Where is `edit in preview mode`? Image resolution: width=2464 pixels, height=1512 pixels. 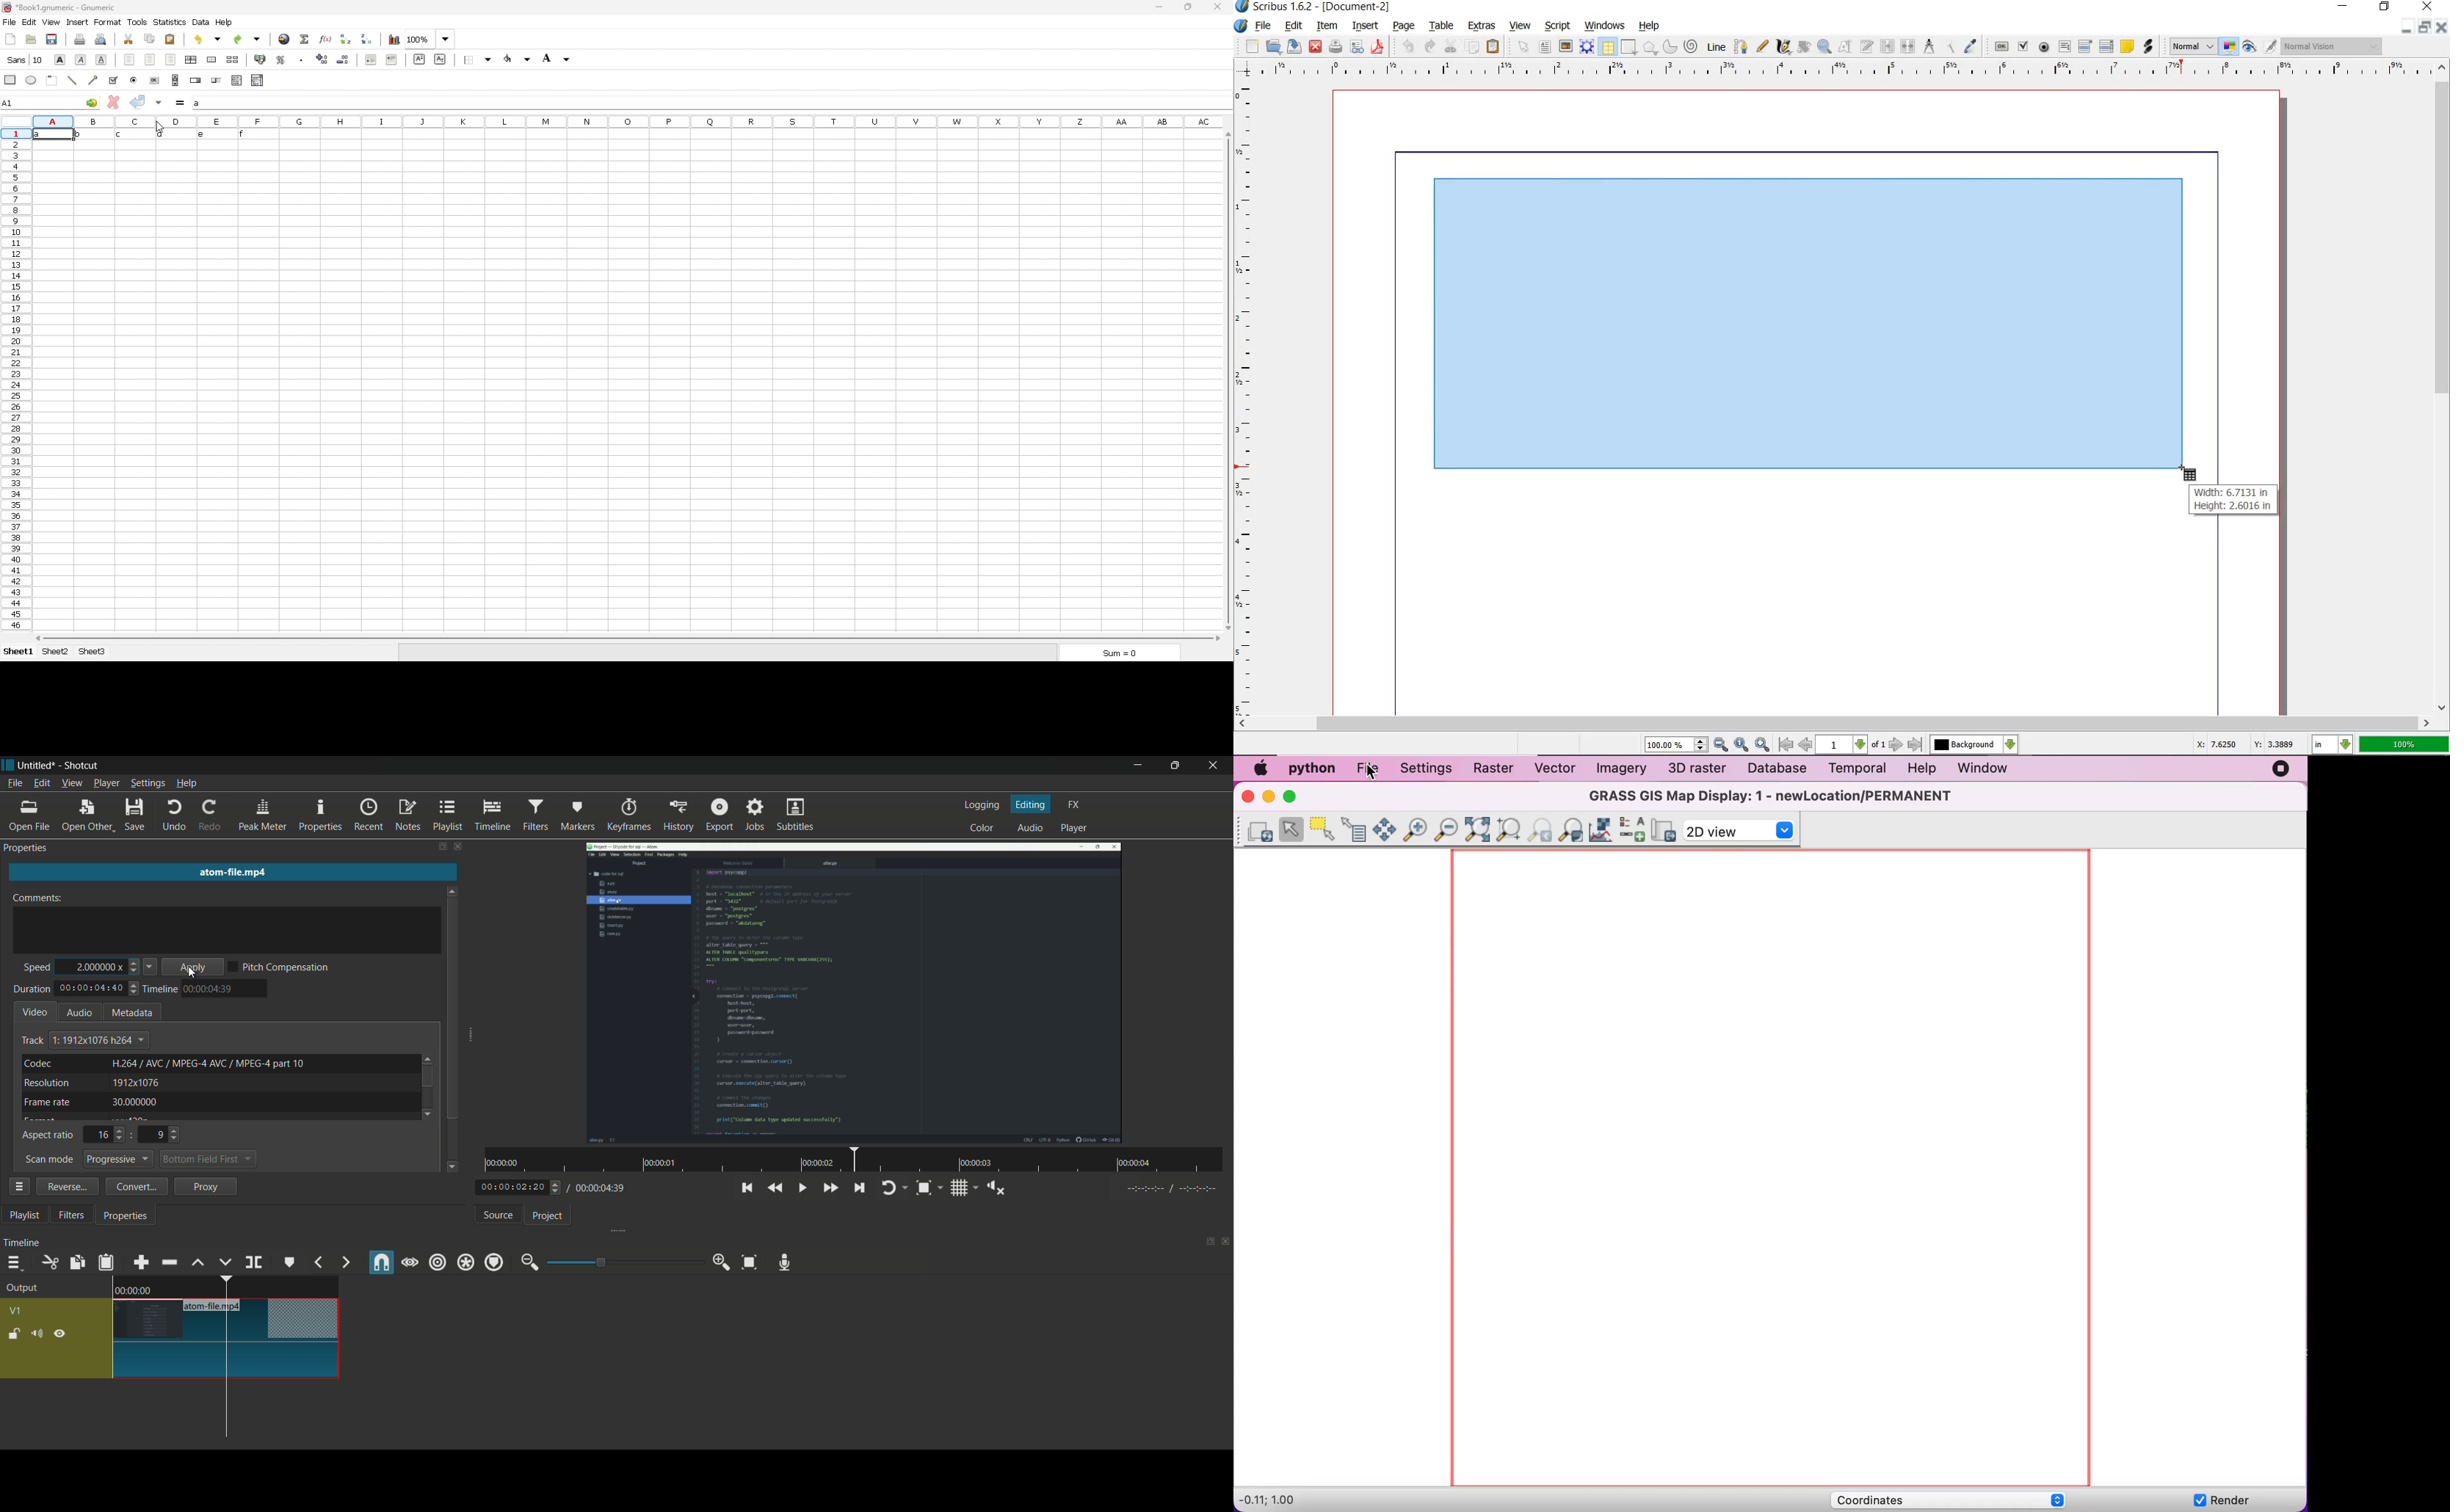 edit in preview mode is located at coordinates (2270, 46).